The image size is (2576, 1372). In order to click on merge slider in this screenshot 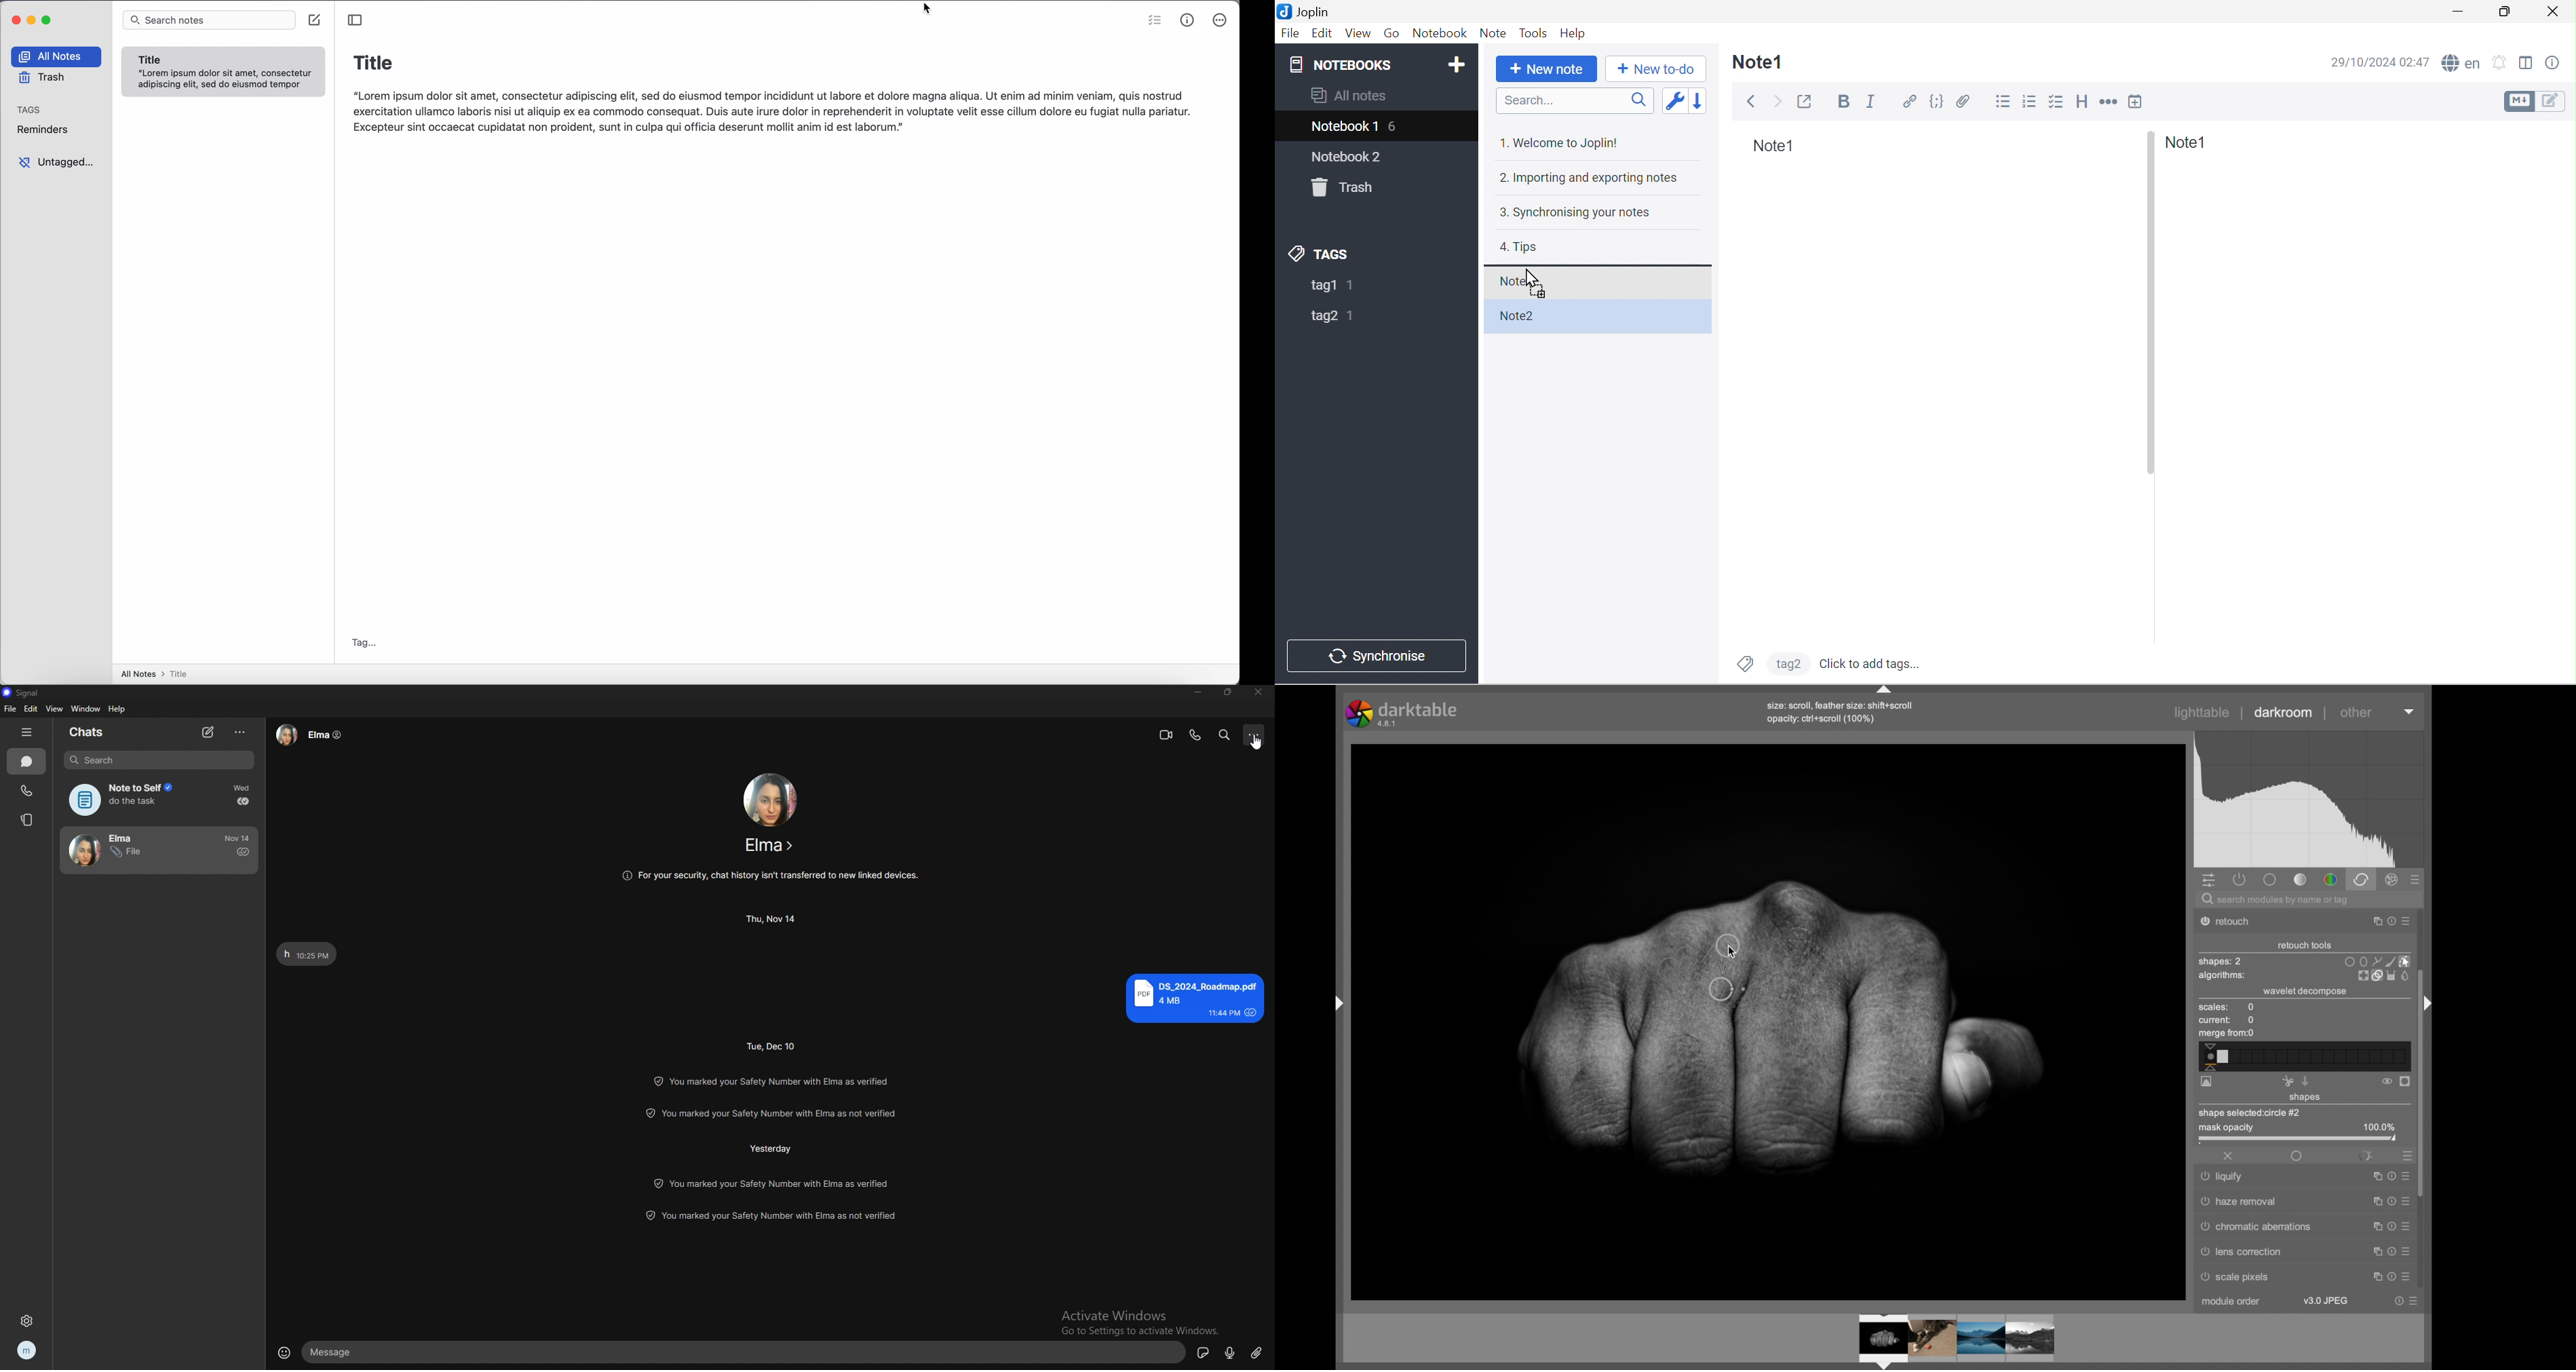, I will do `click(2303, 1057)`.